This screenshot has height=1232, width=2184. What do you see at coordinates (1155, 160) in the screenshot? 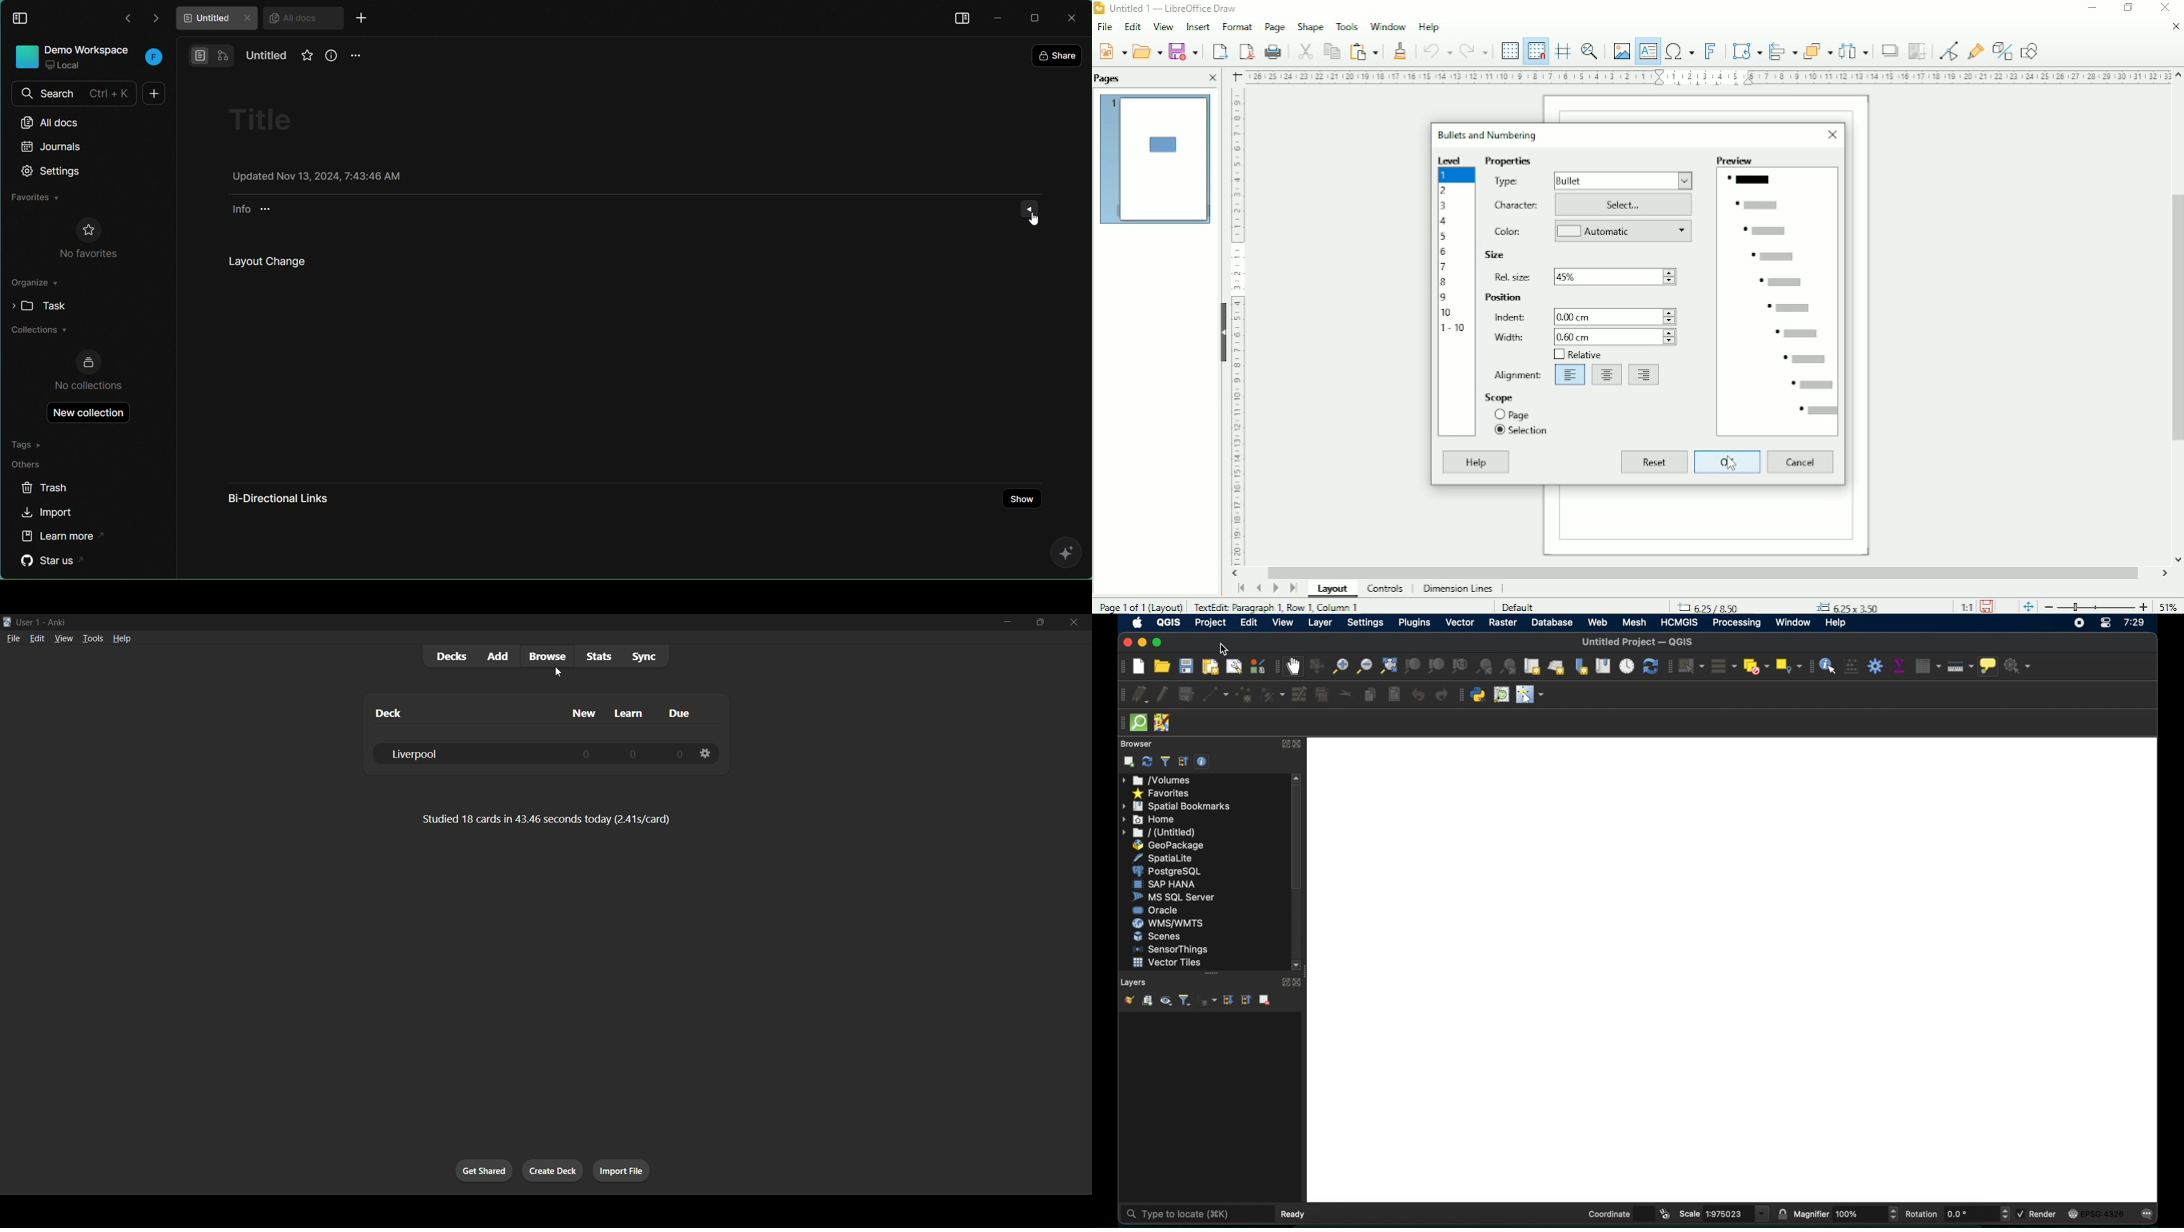
I see `Preview` at bounding box center [1155, 160].